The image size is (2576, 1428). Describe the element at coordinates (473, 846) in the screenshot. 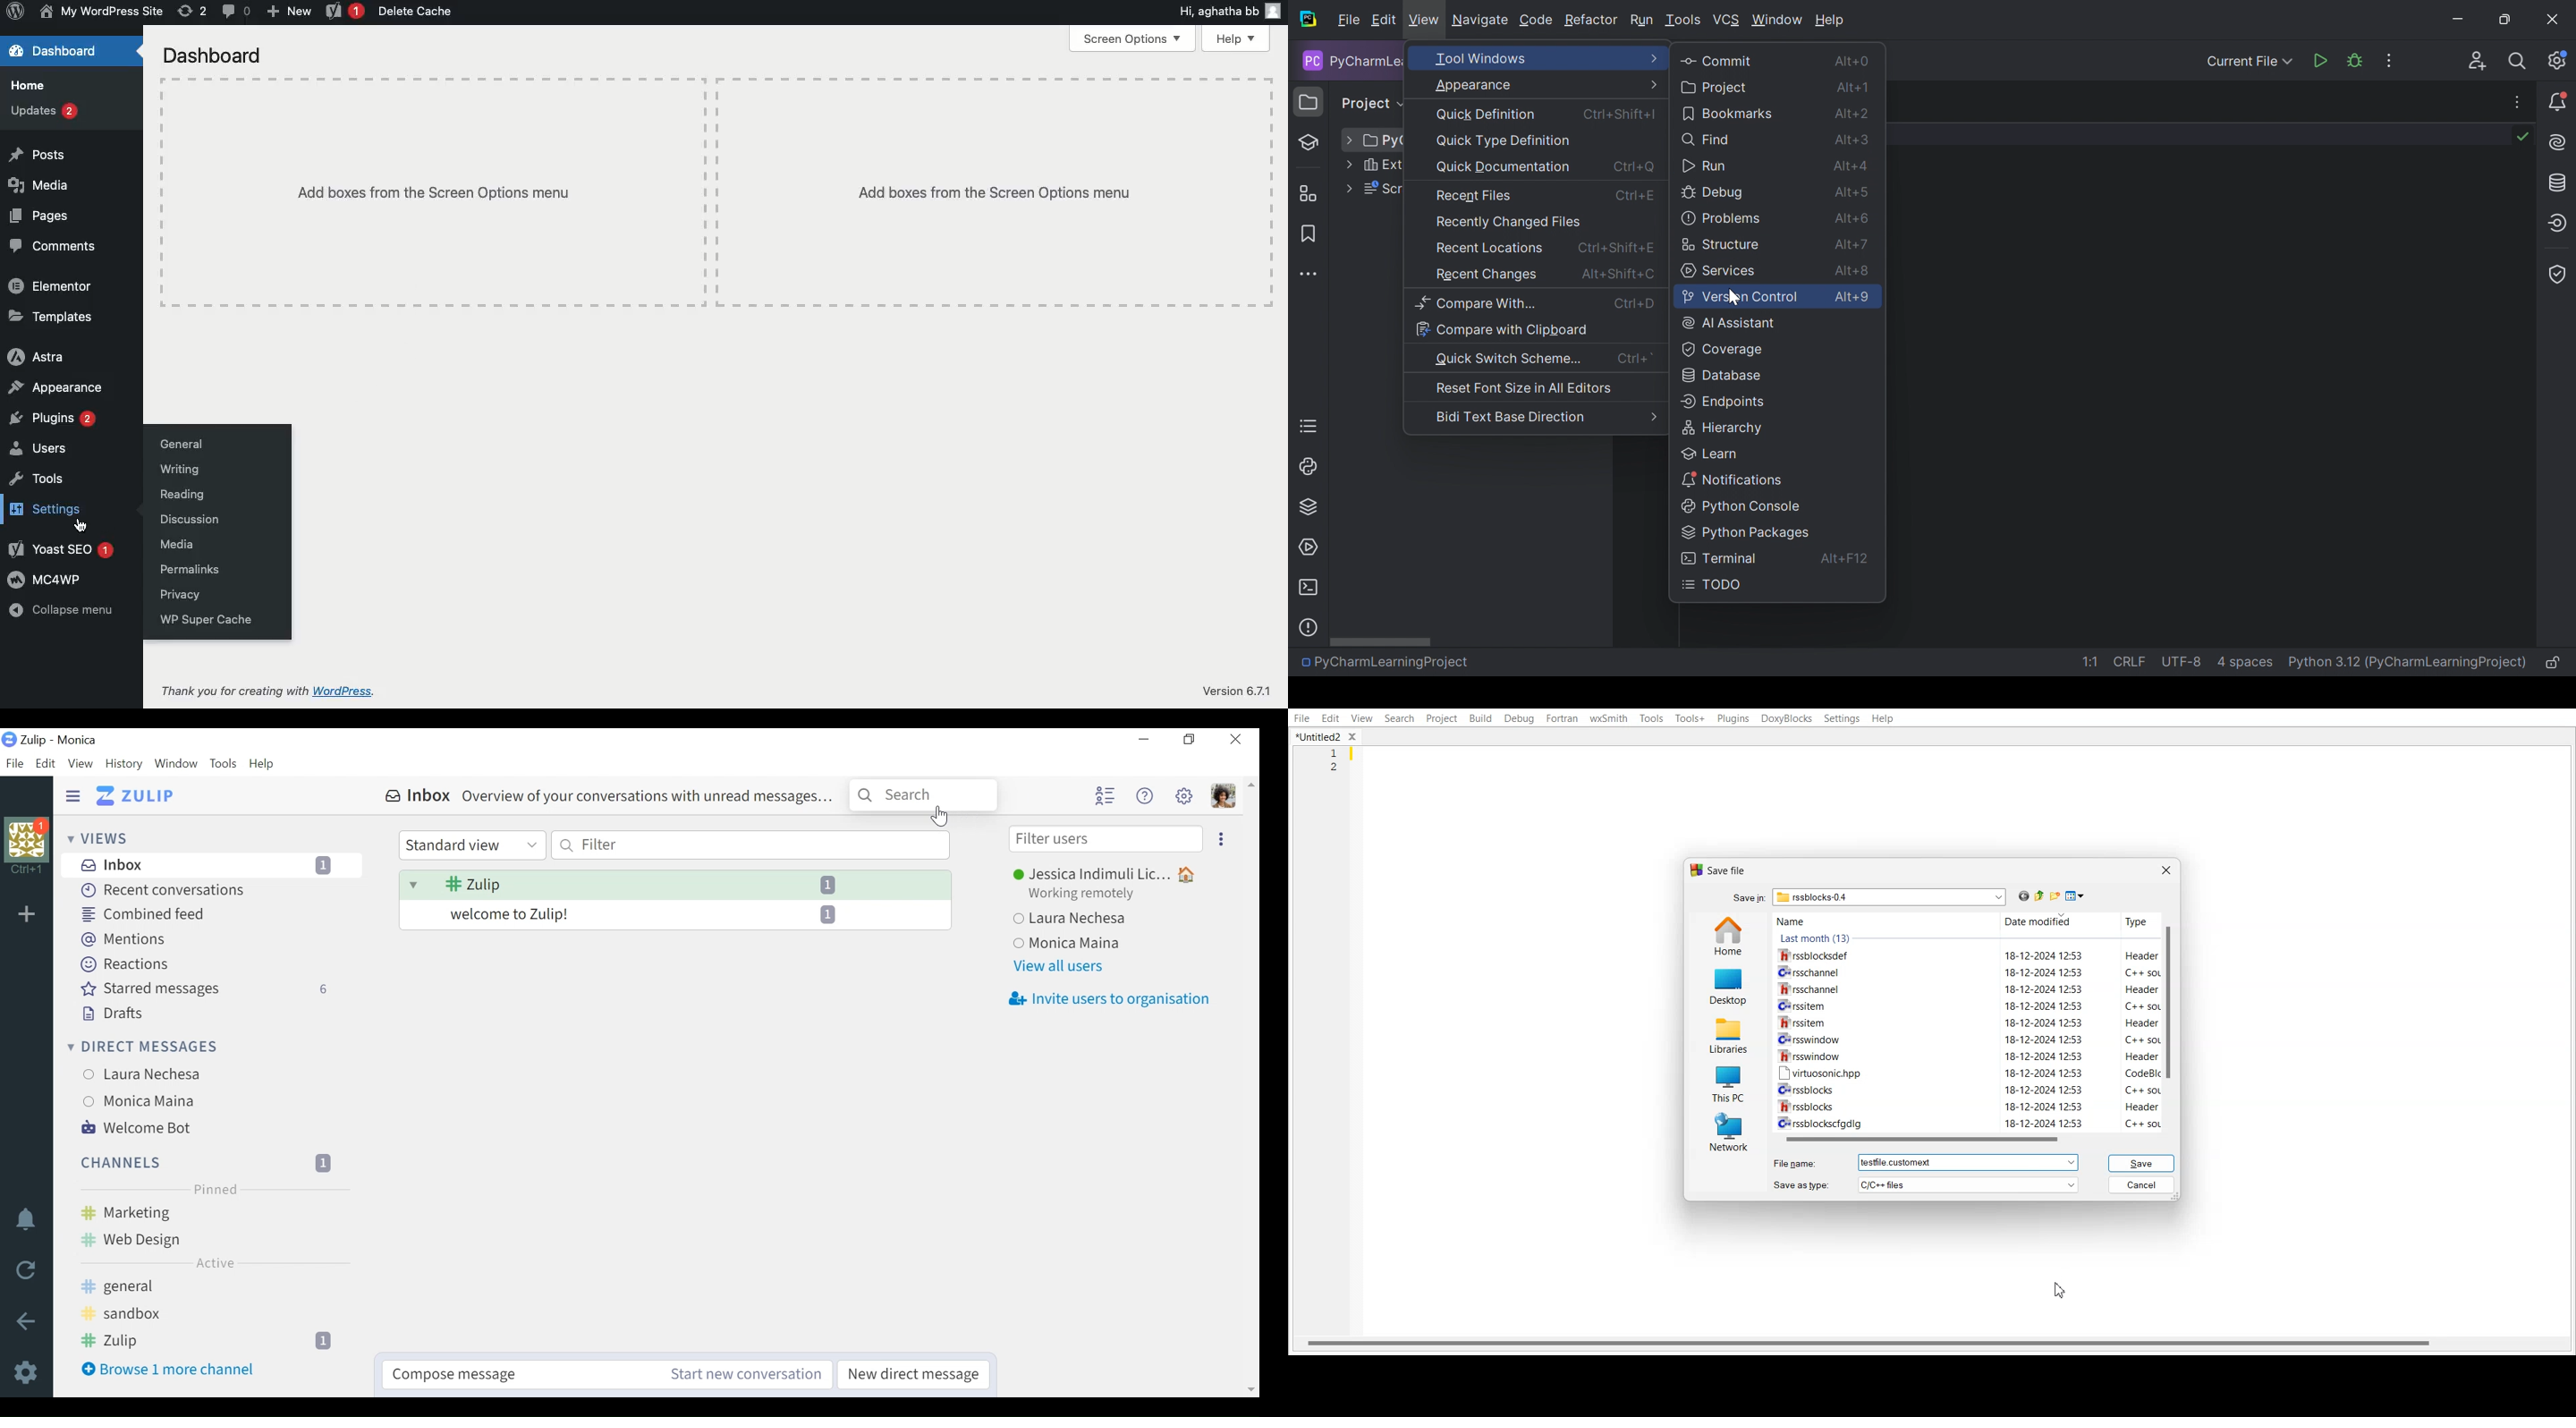

I see `Standard view` at that location.